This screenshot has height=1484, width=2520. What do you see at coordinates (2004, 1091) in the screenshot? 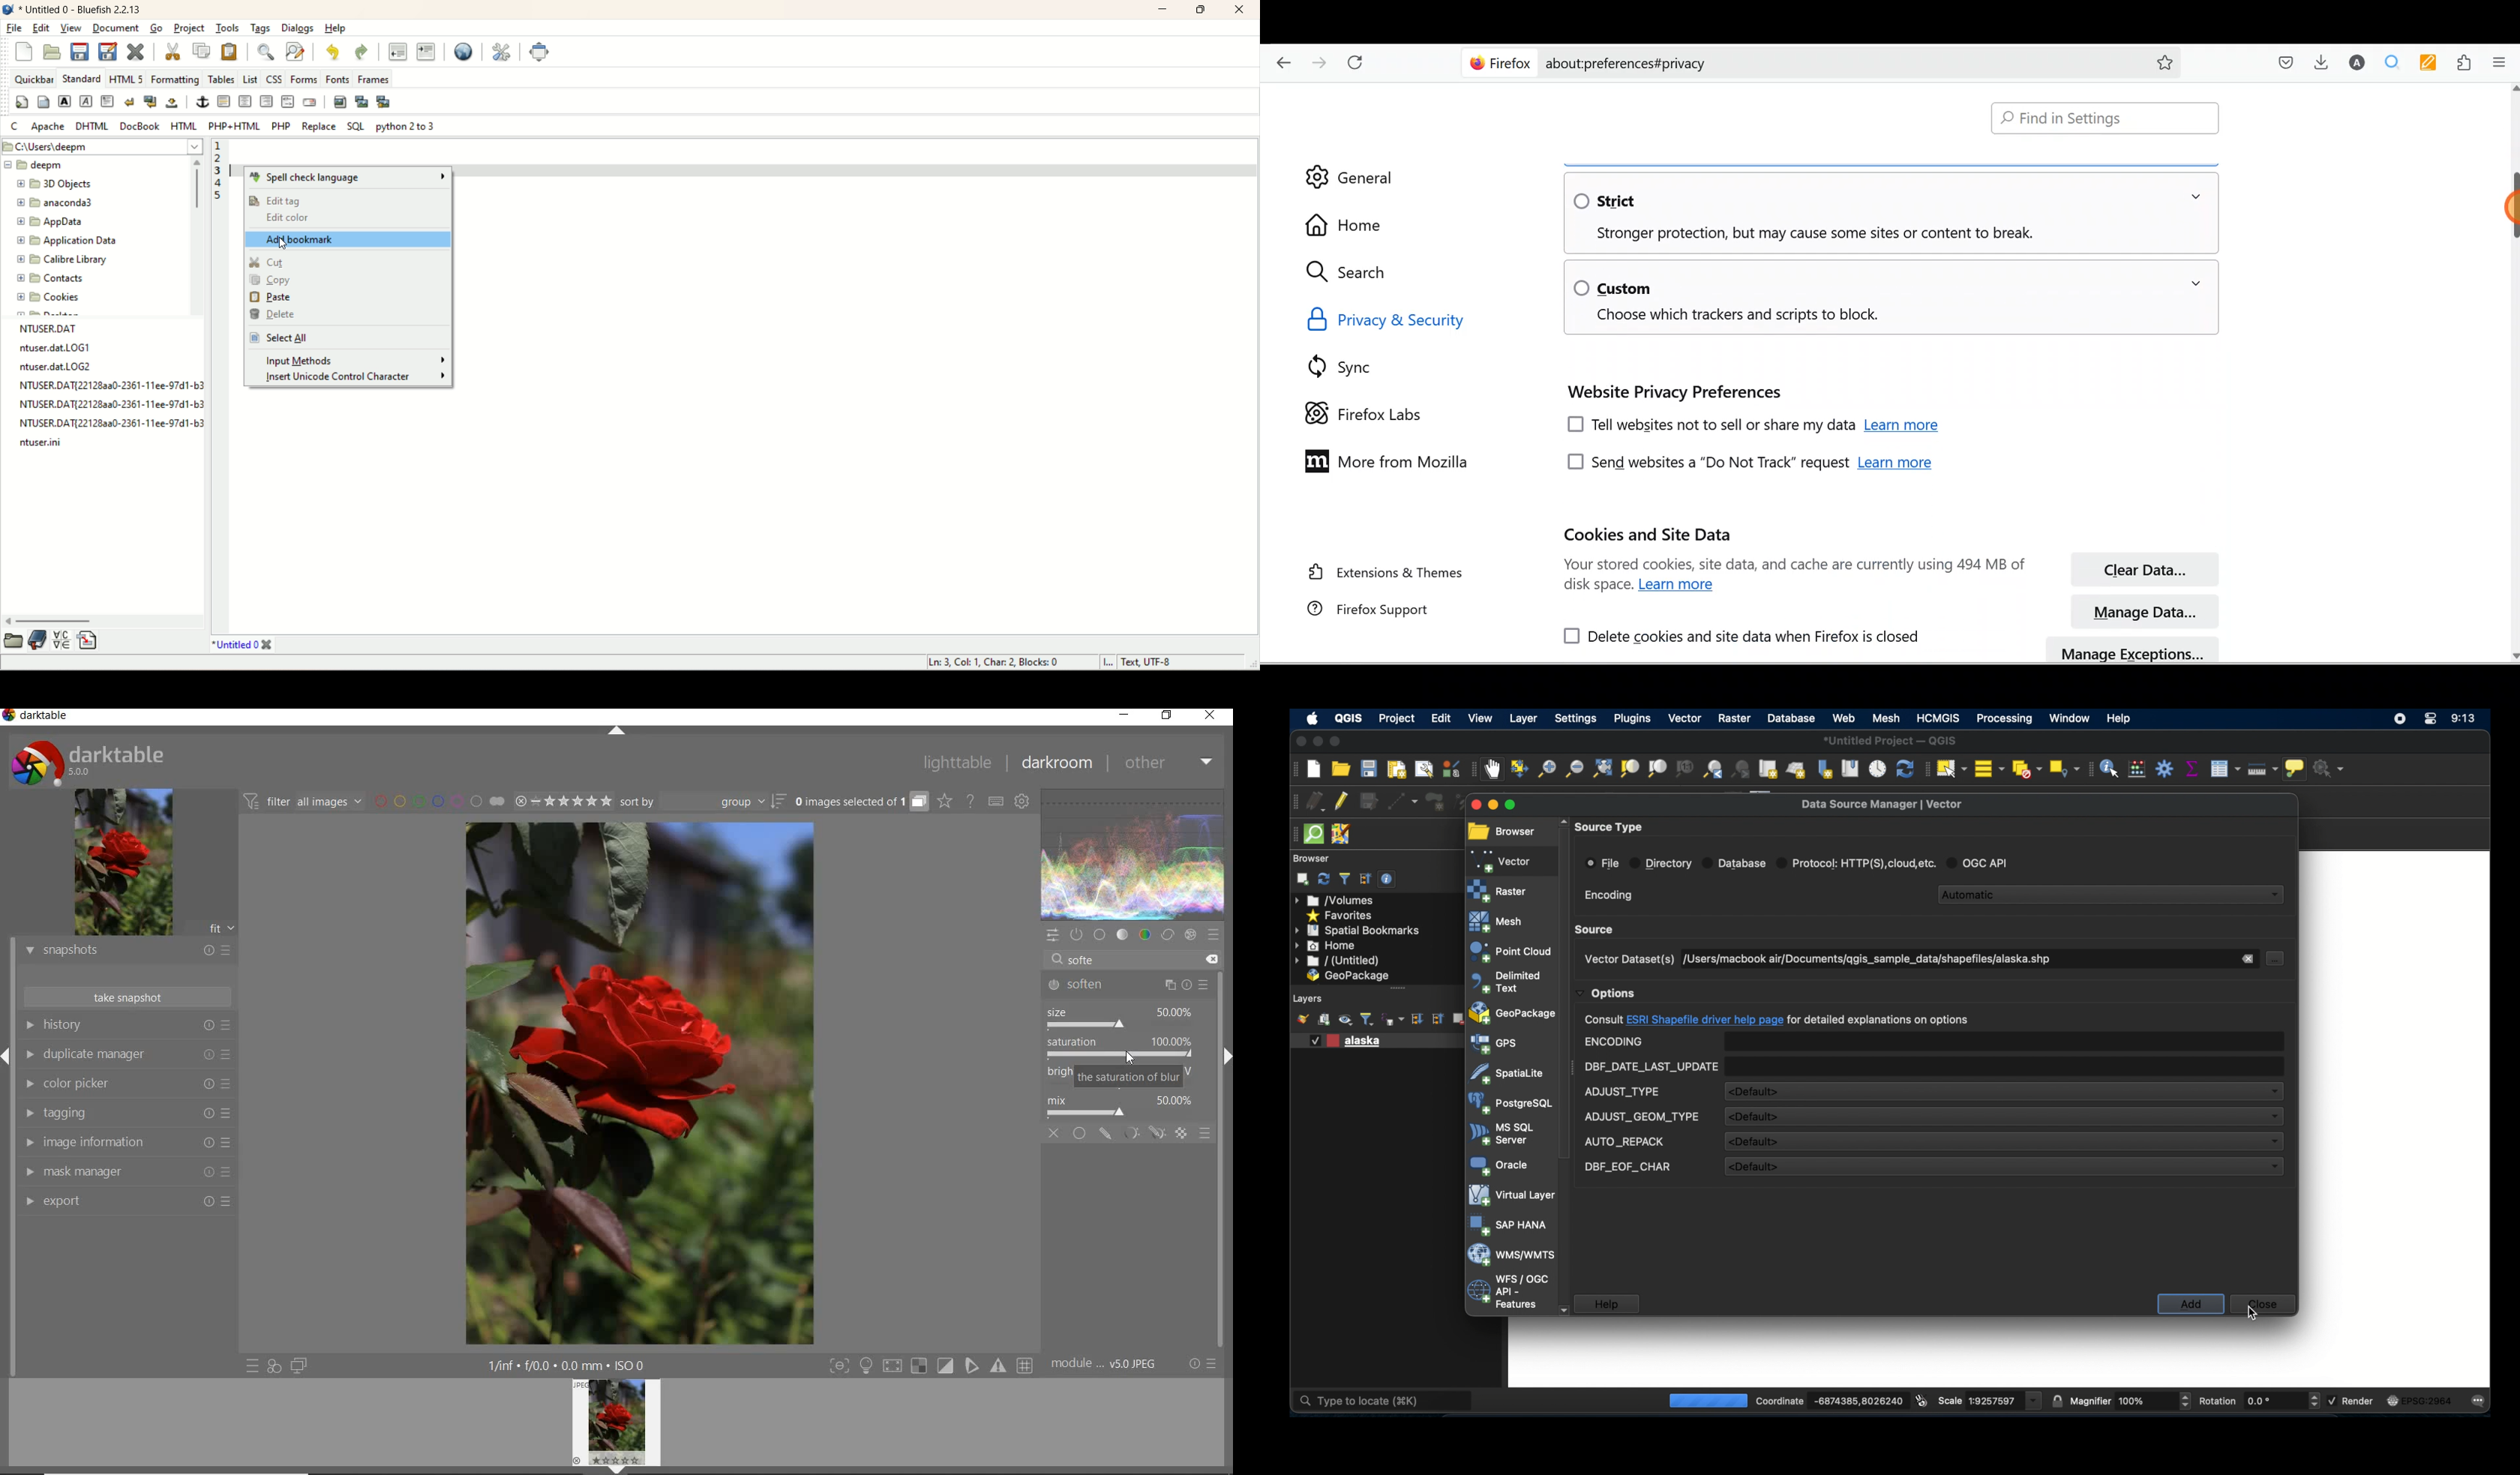
I see `default drop-down` at bounding box center [2004, 1091].